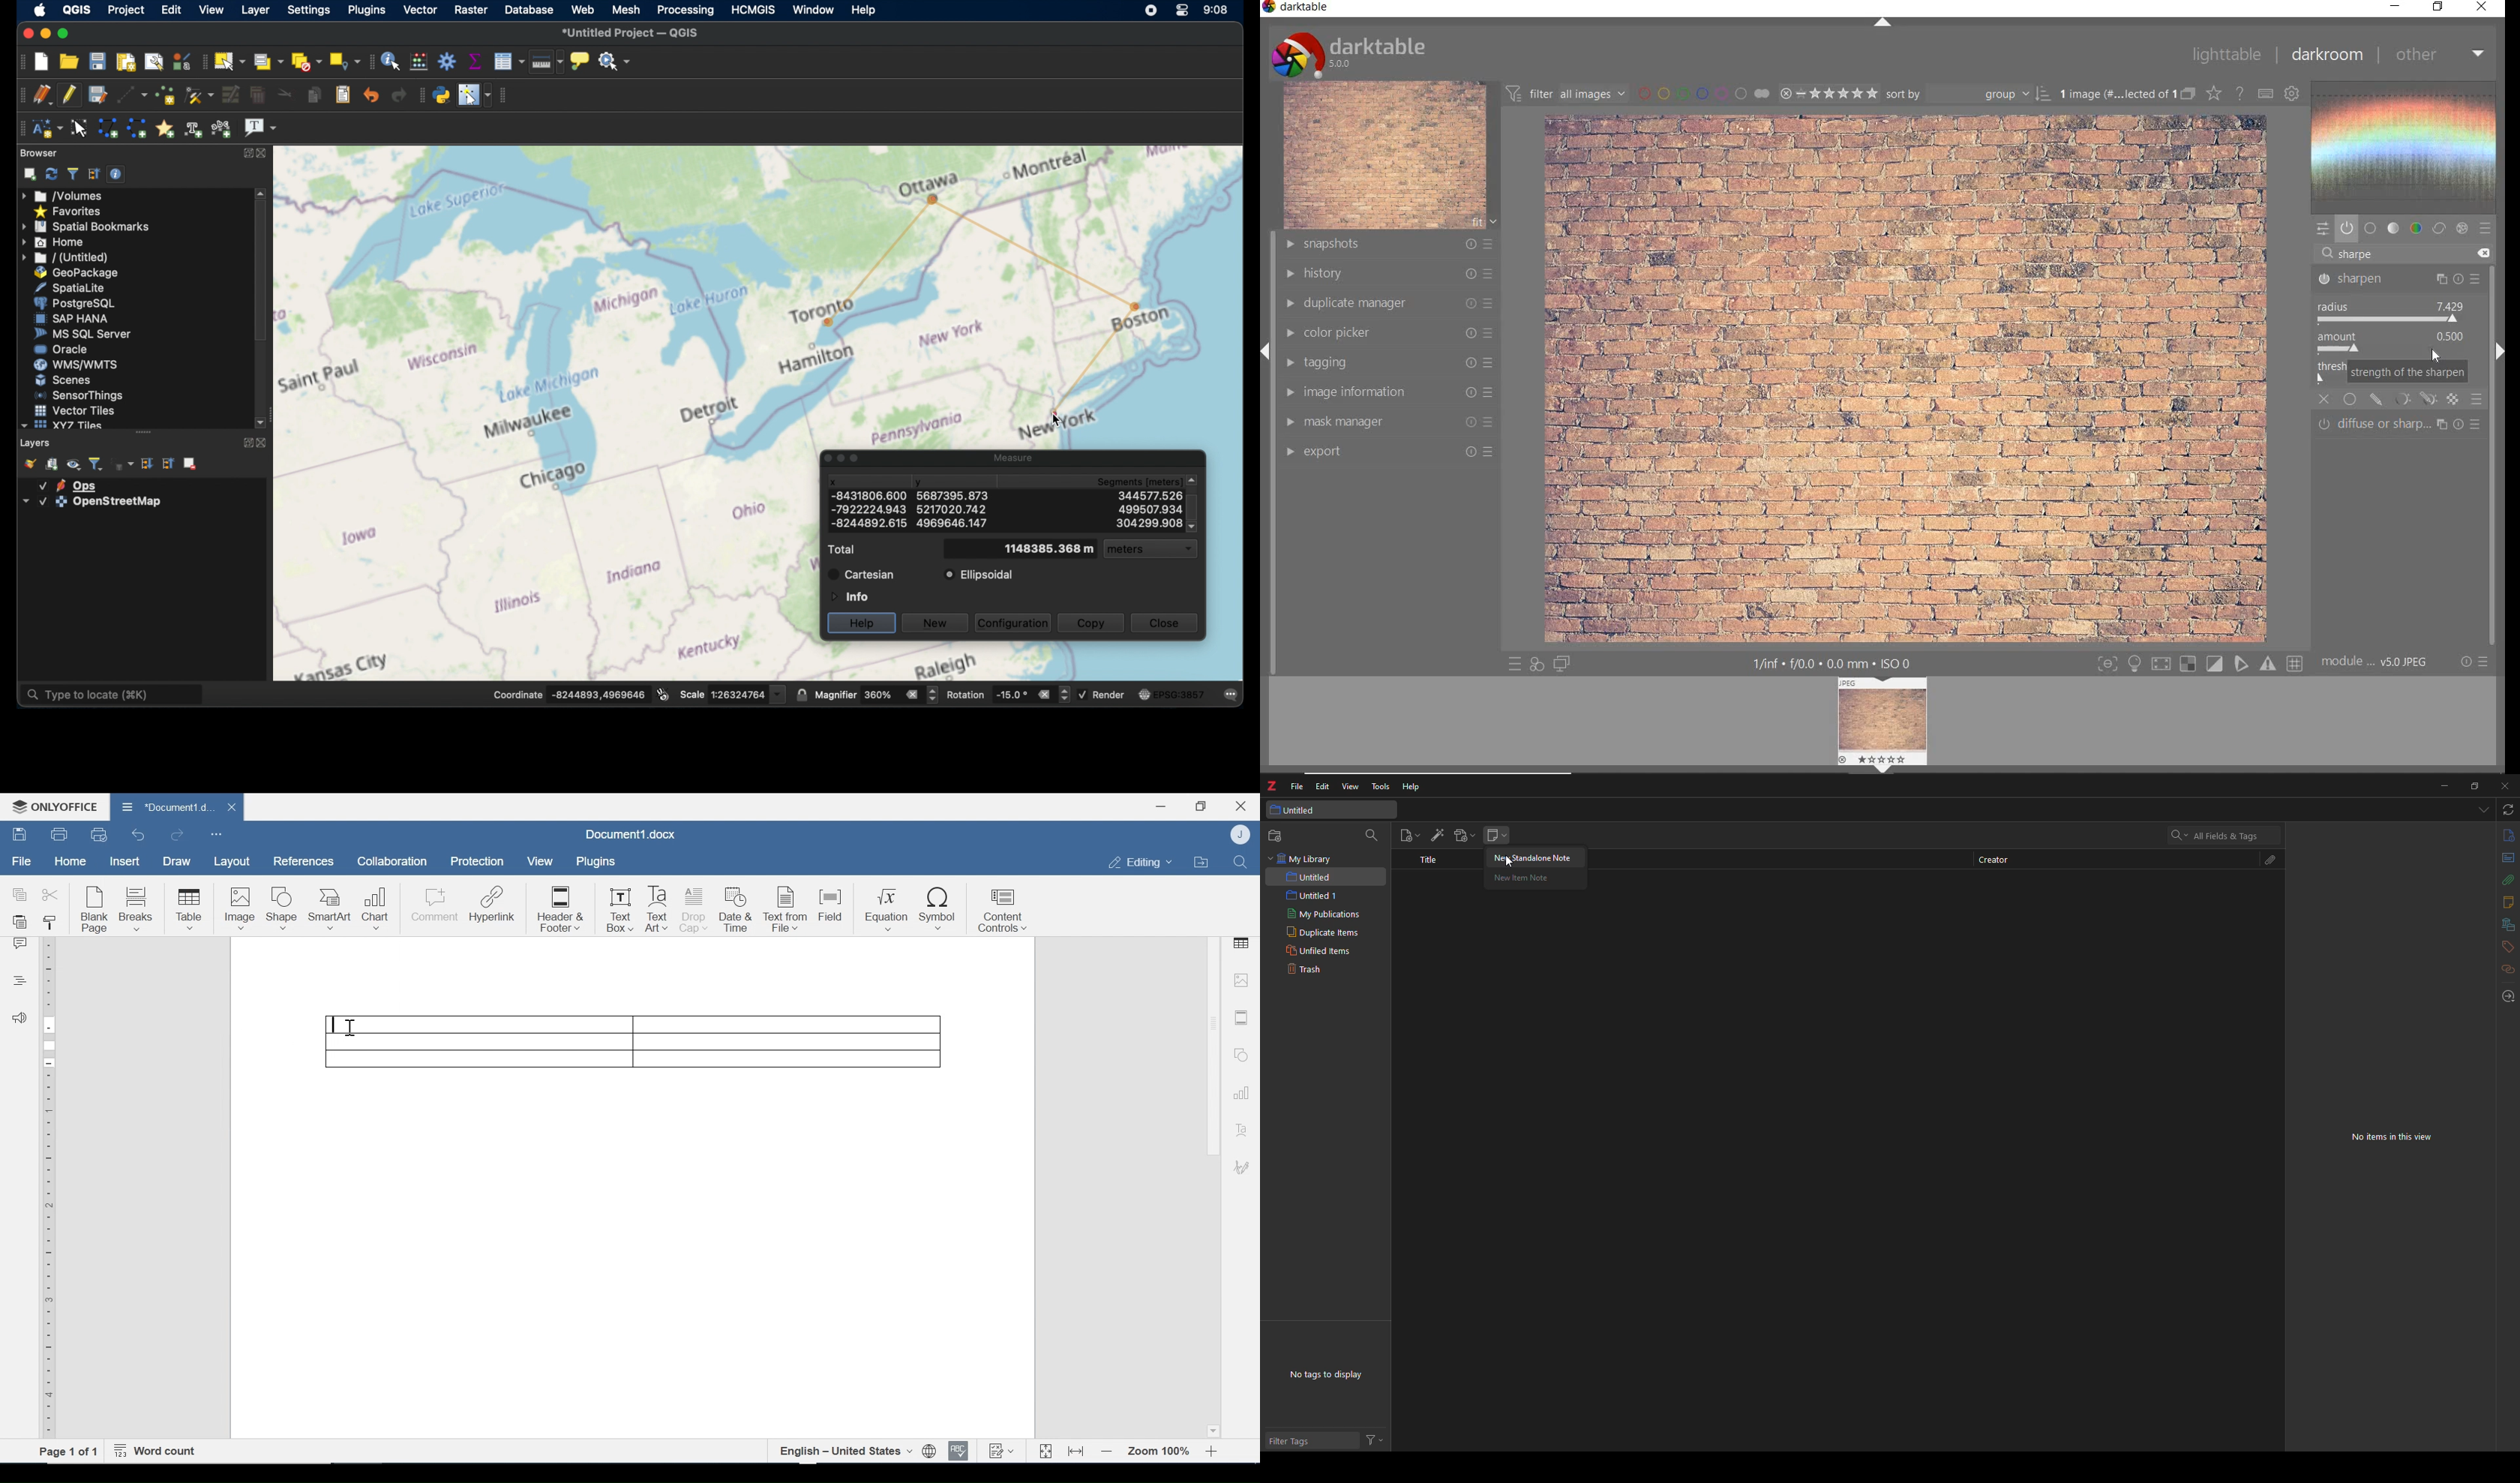  I want to click on help, so click(1416, 786).